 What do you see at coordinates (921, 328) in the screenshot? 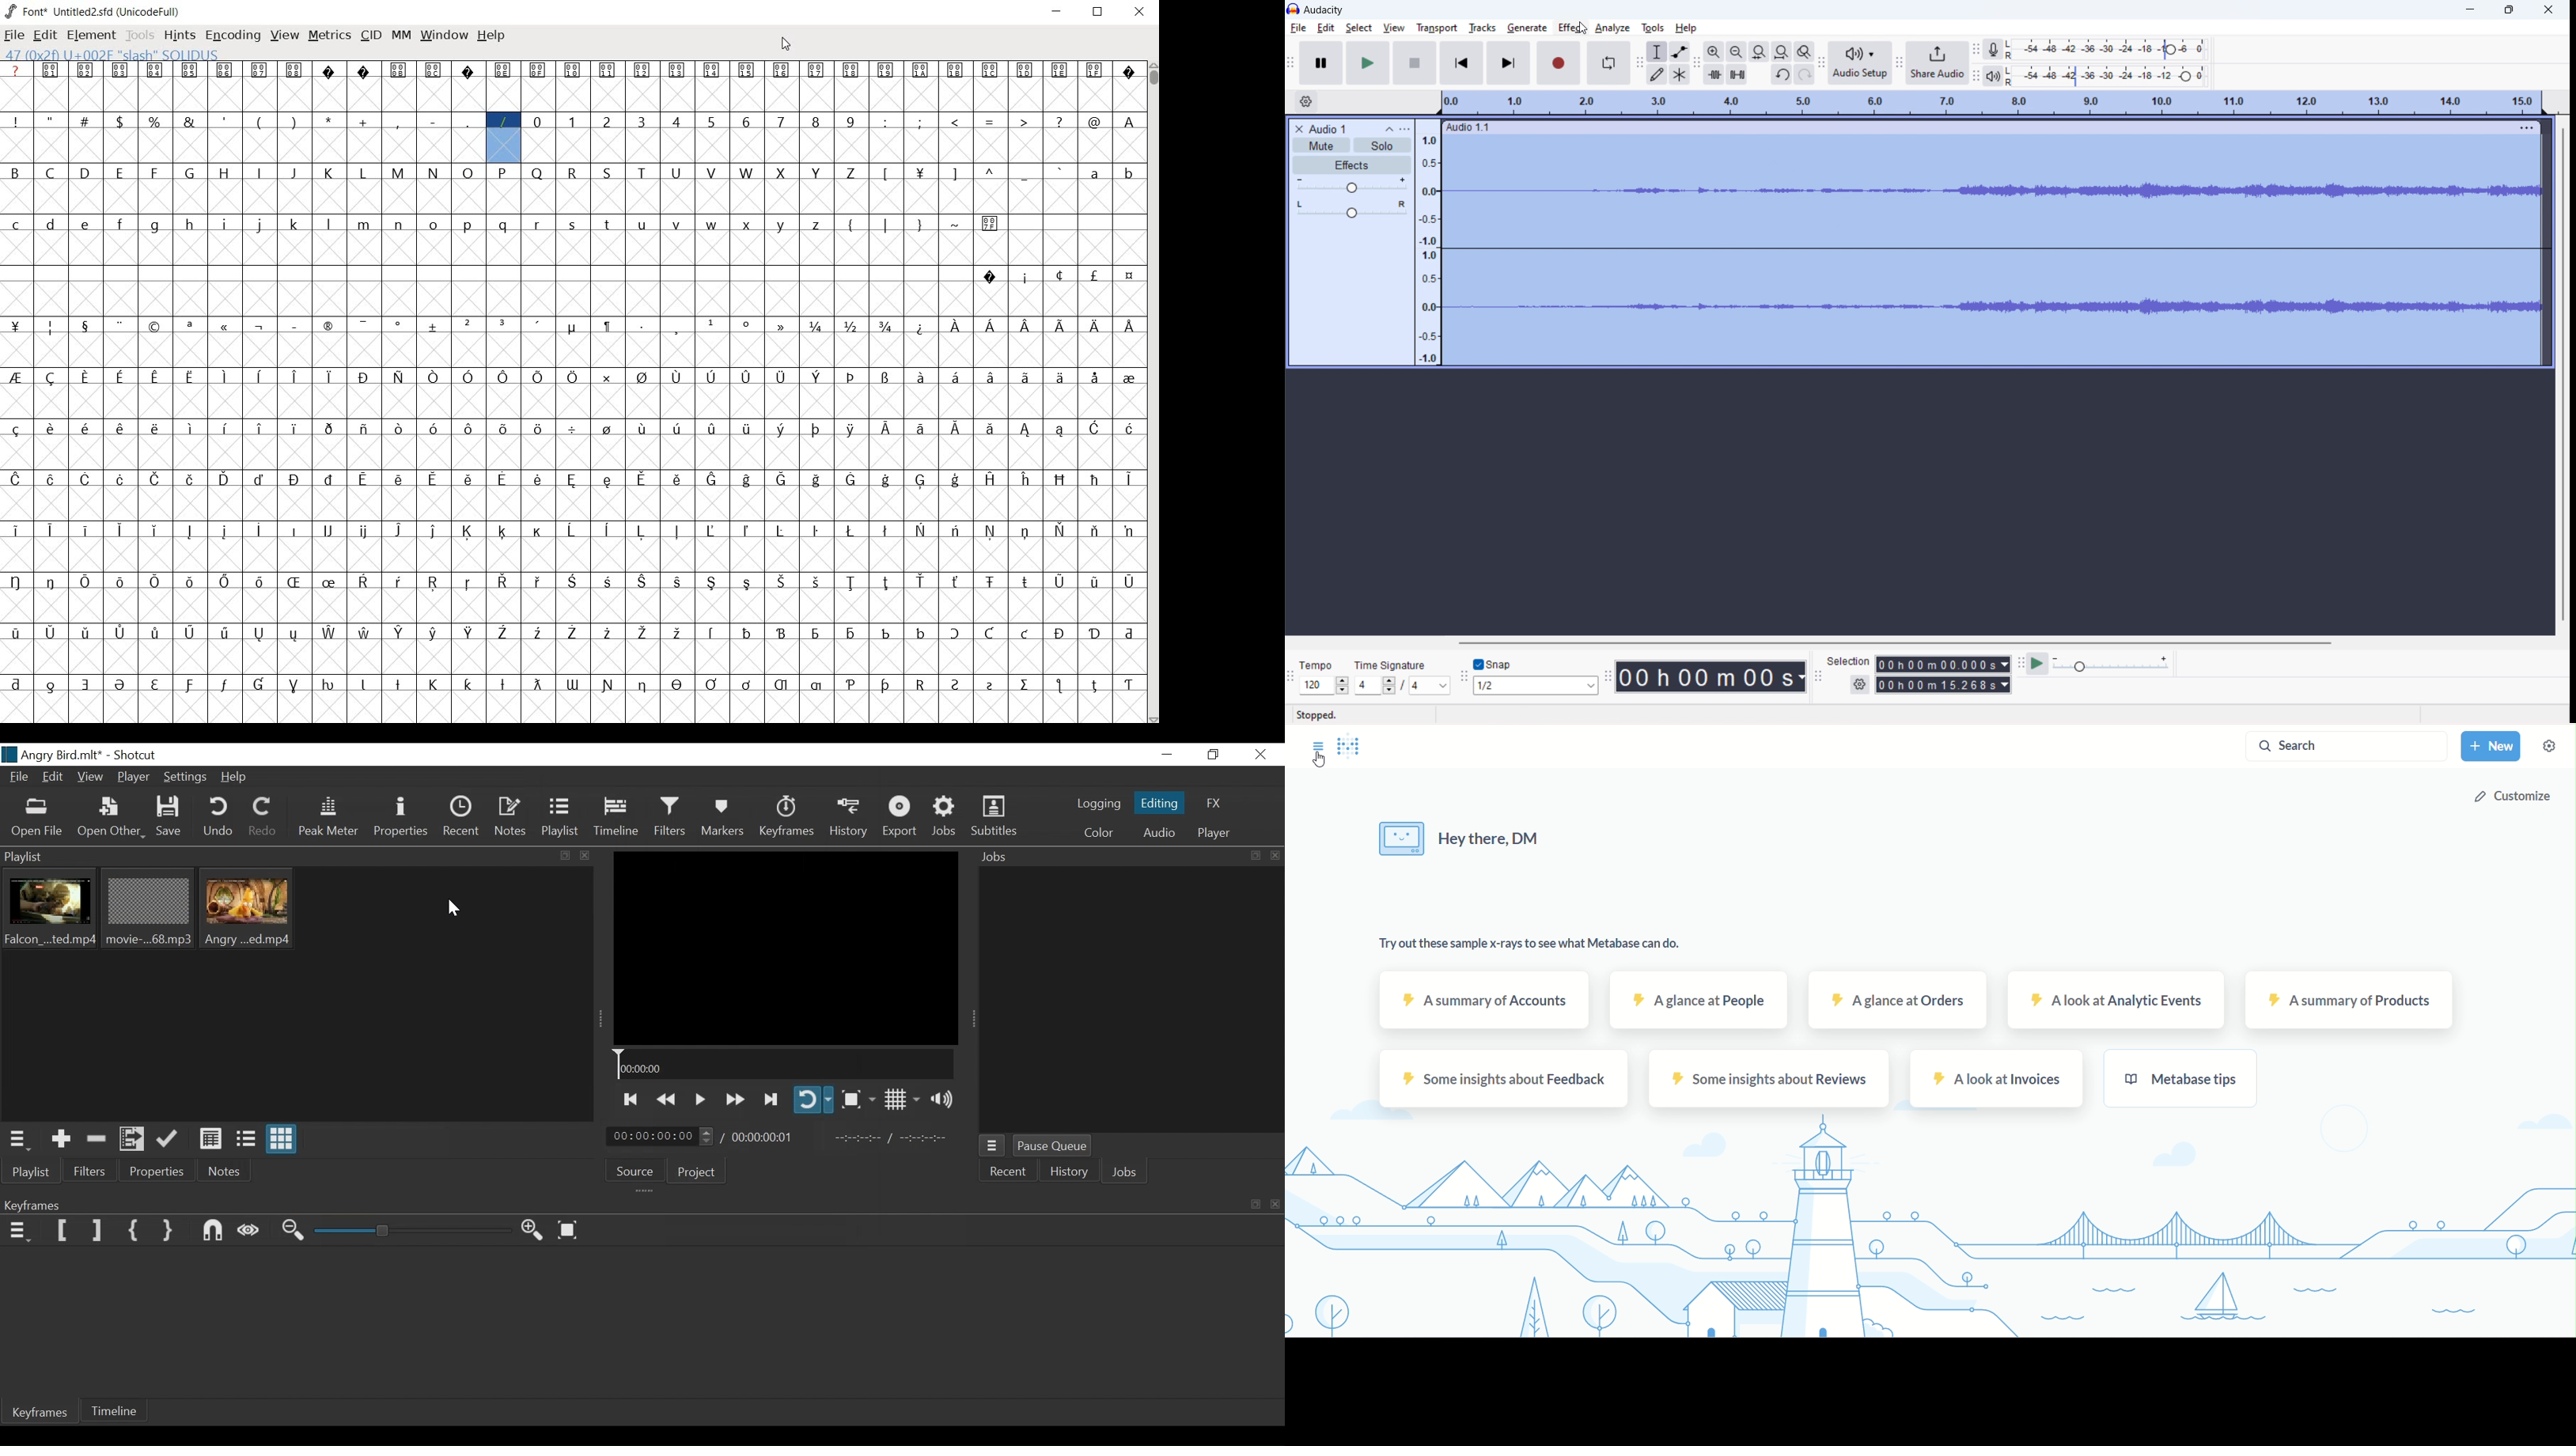
I see `glyph` at bounding box center [921, 328].